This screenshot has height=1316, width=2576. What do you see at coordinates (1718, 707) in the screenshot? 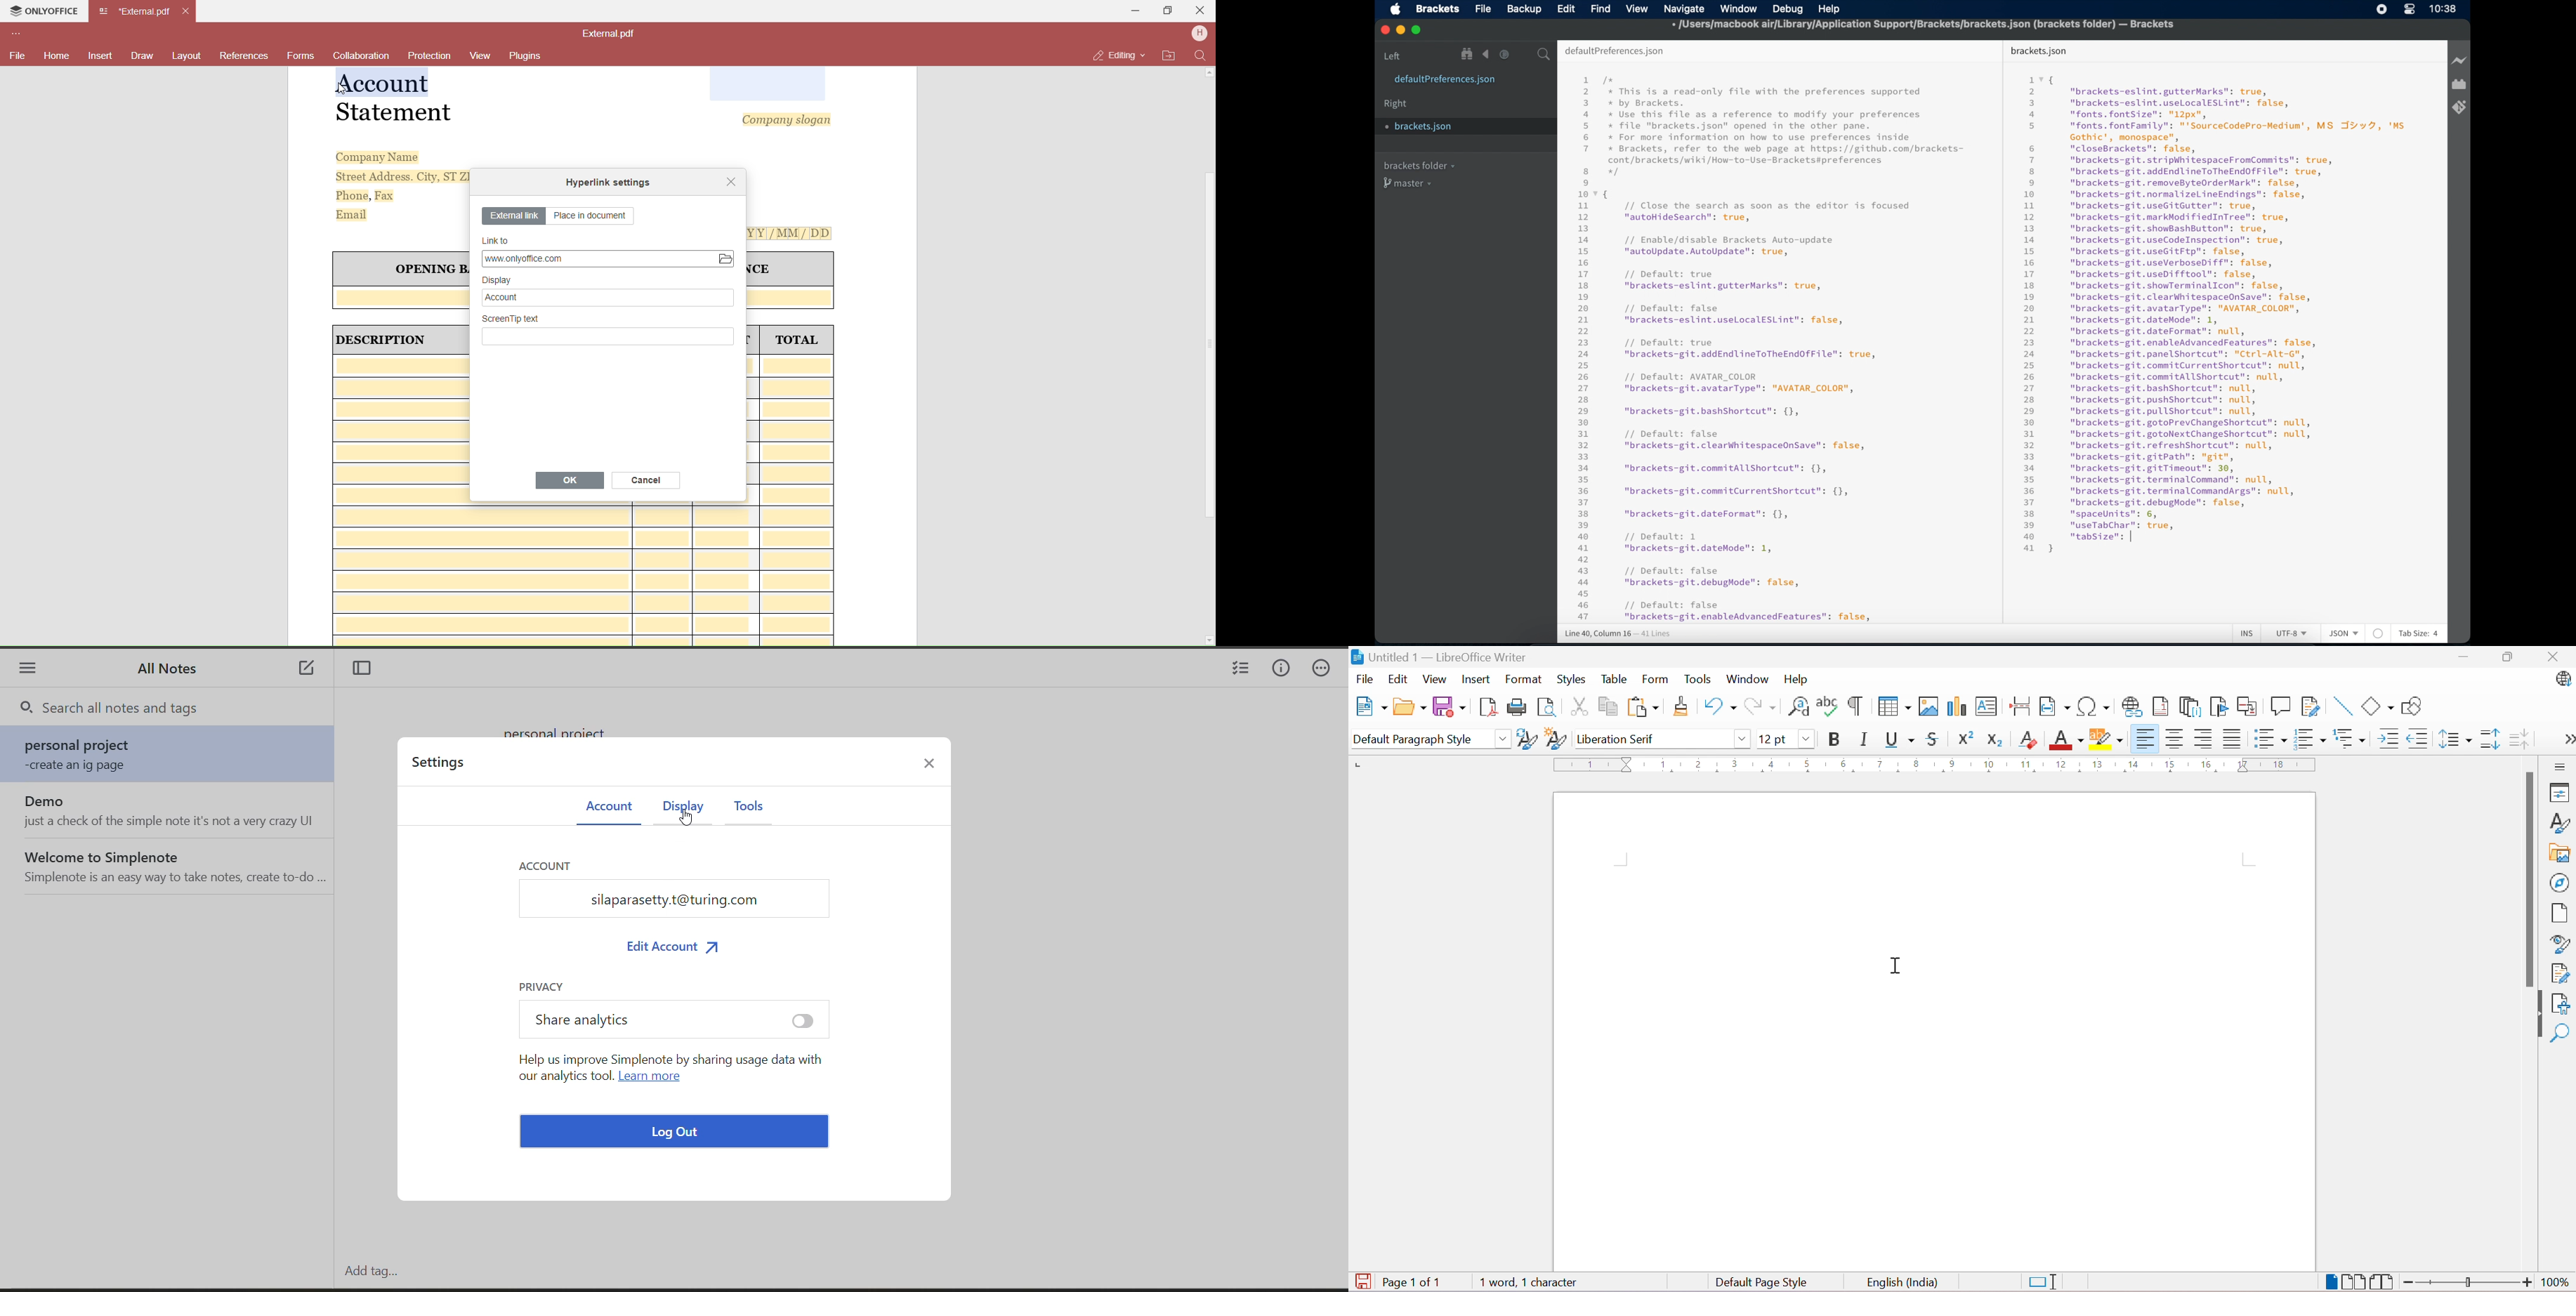
I see `Undo` at bounding box center [1718, 707].